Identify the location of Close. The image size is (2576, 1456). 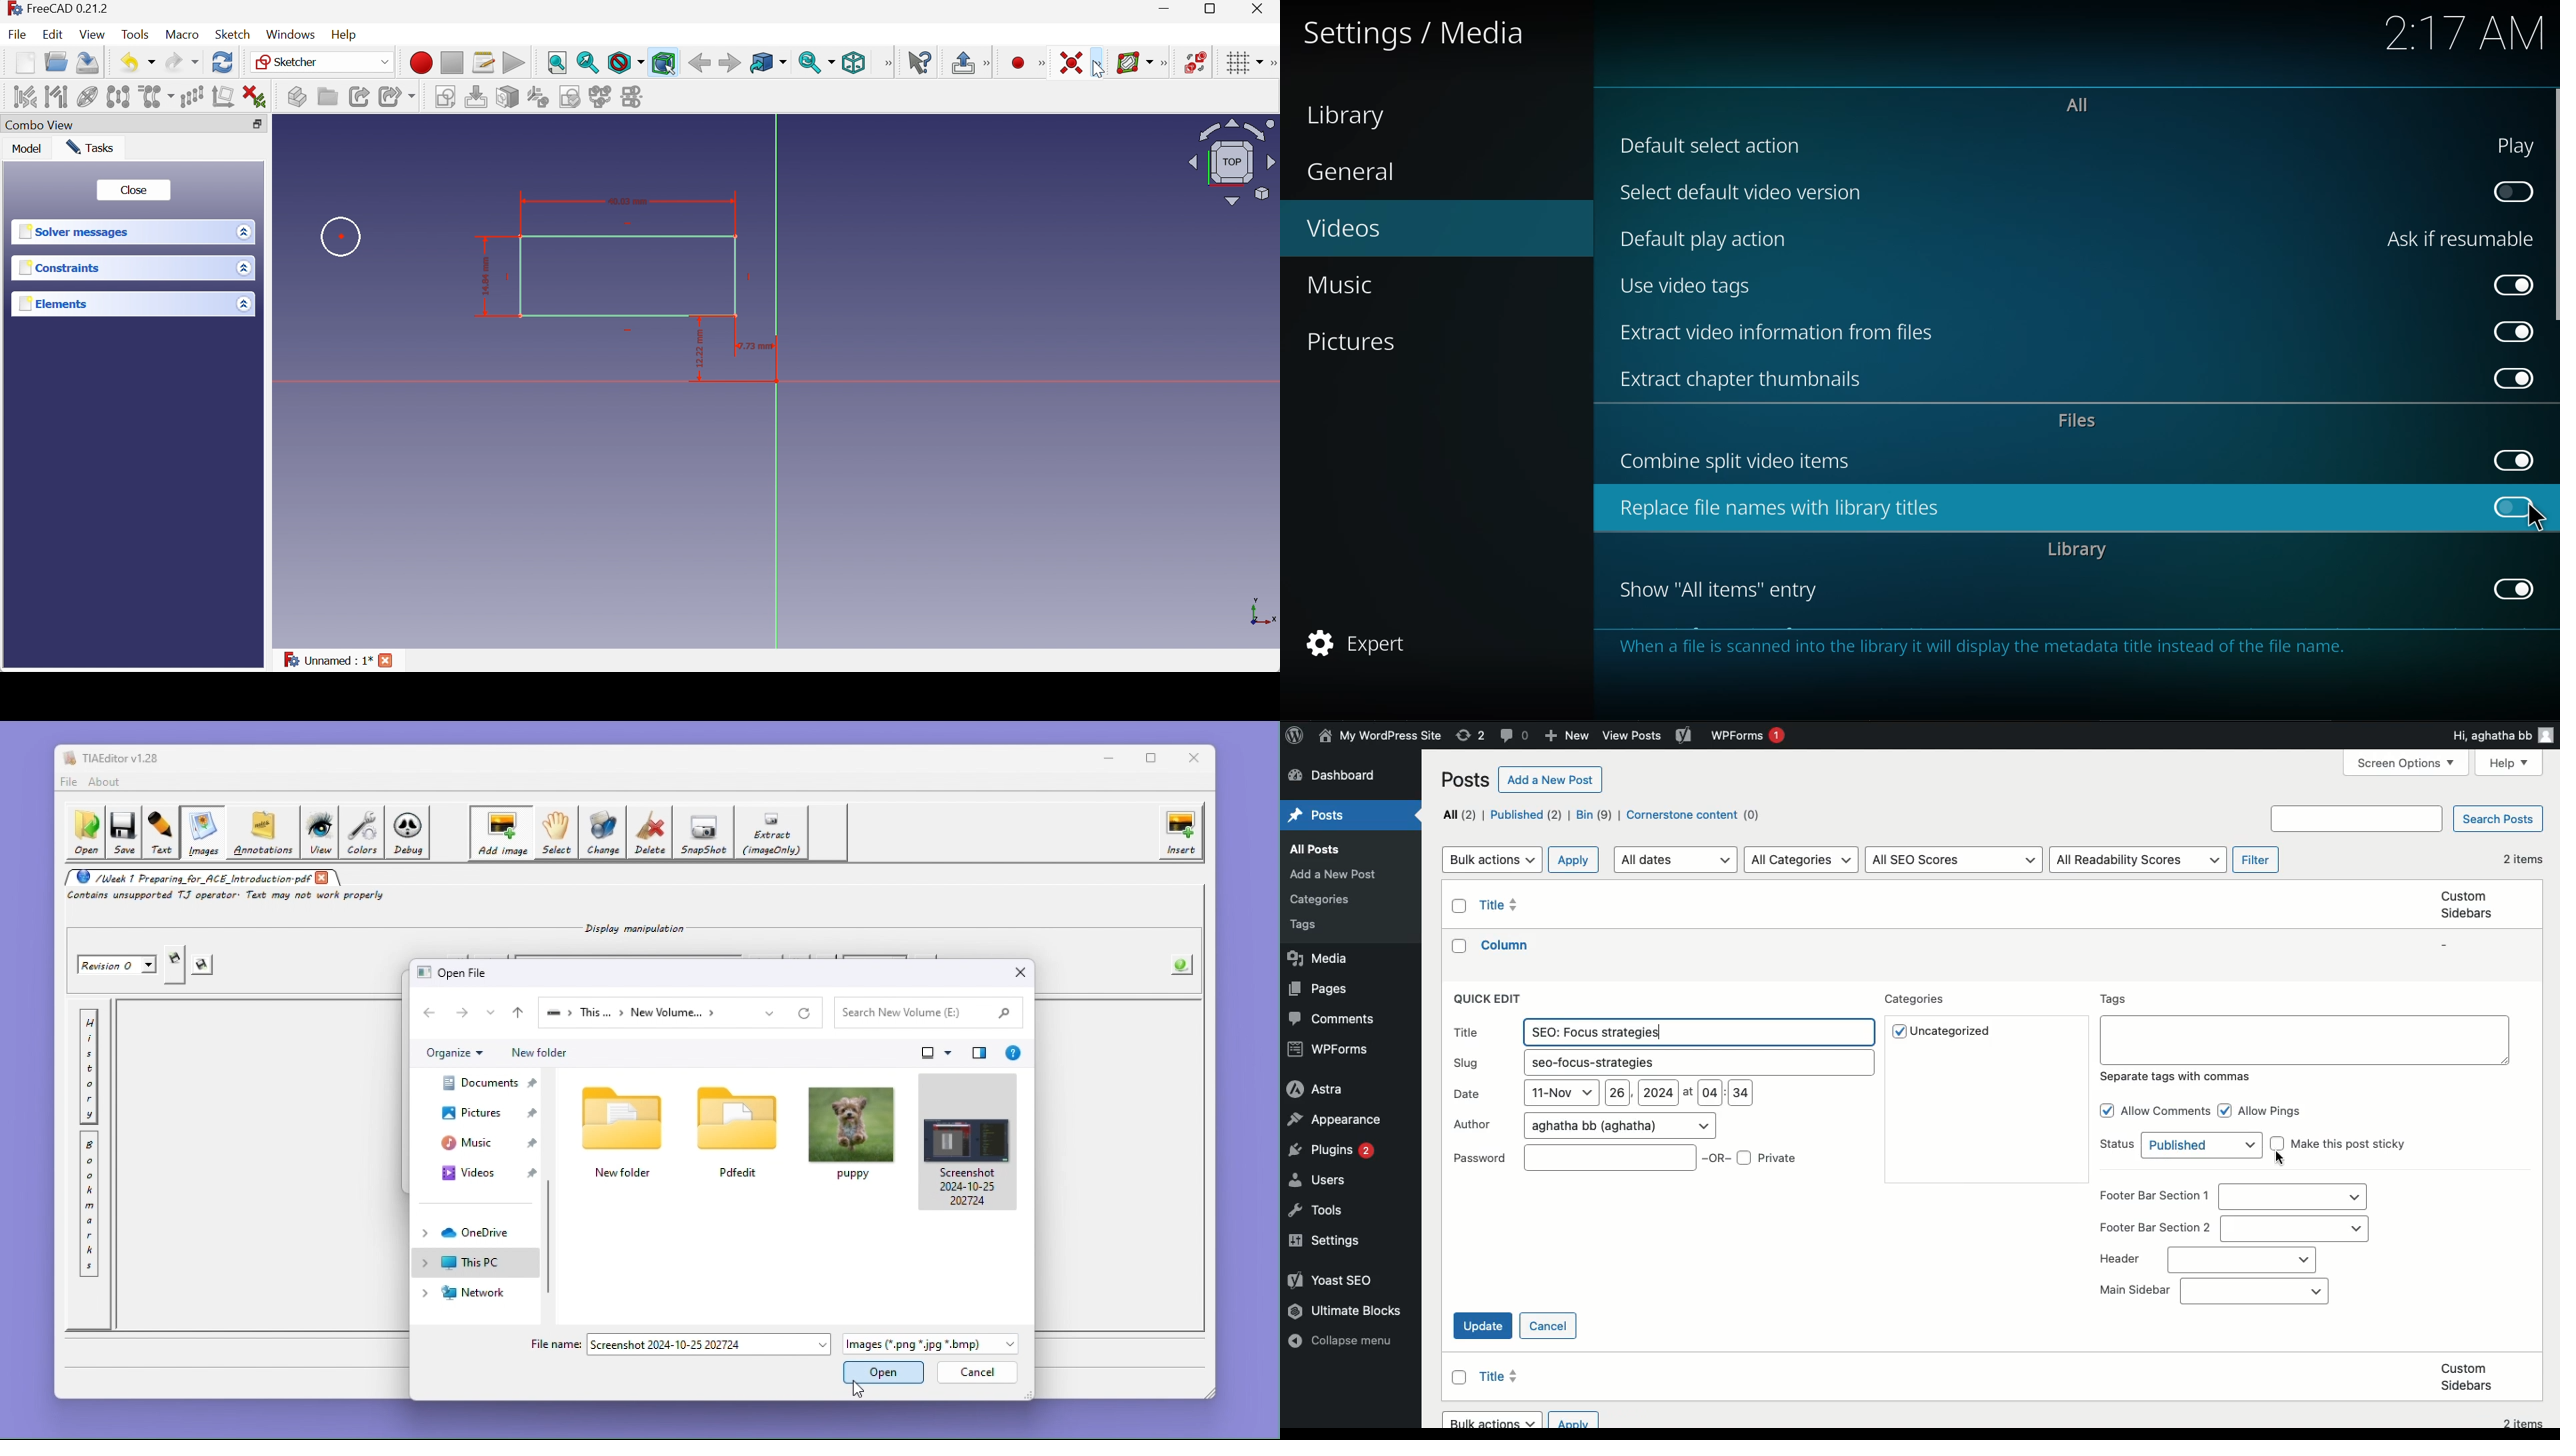
(137, 190).